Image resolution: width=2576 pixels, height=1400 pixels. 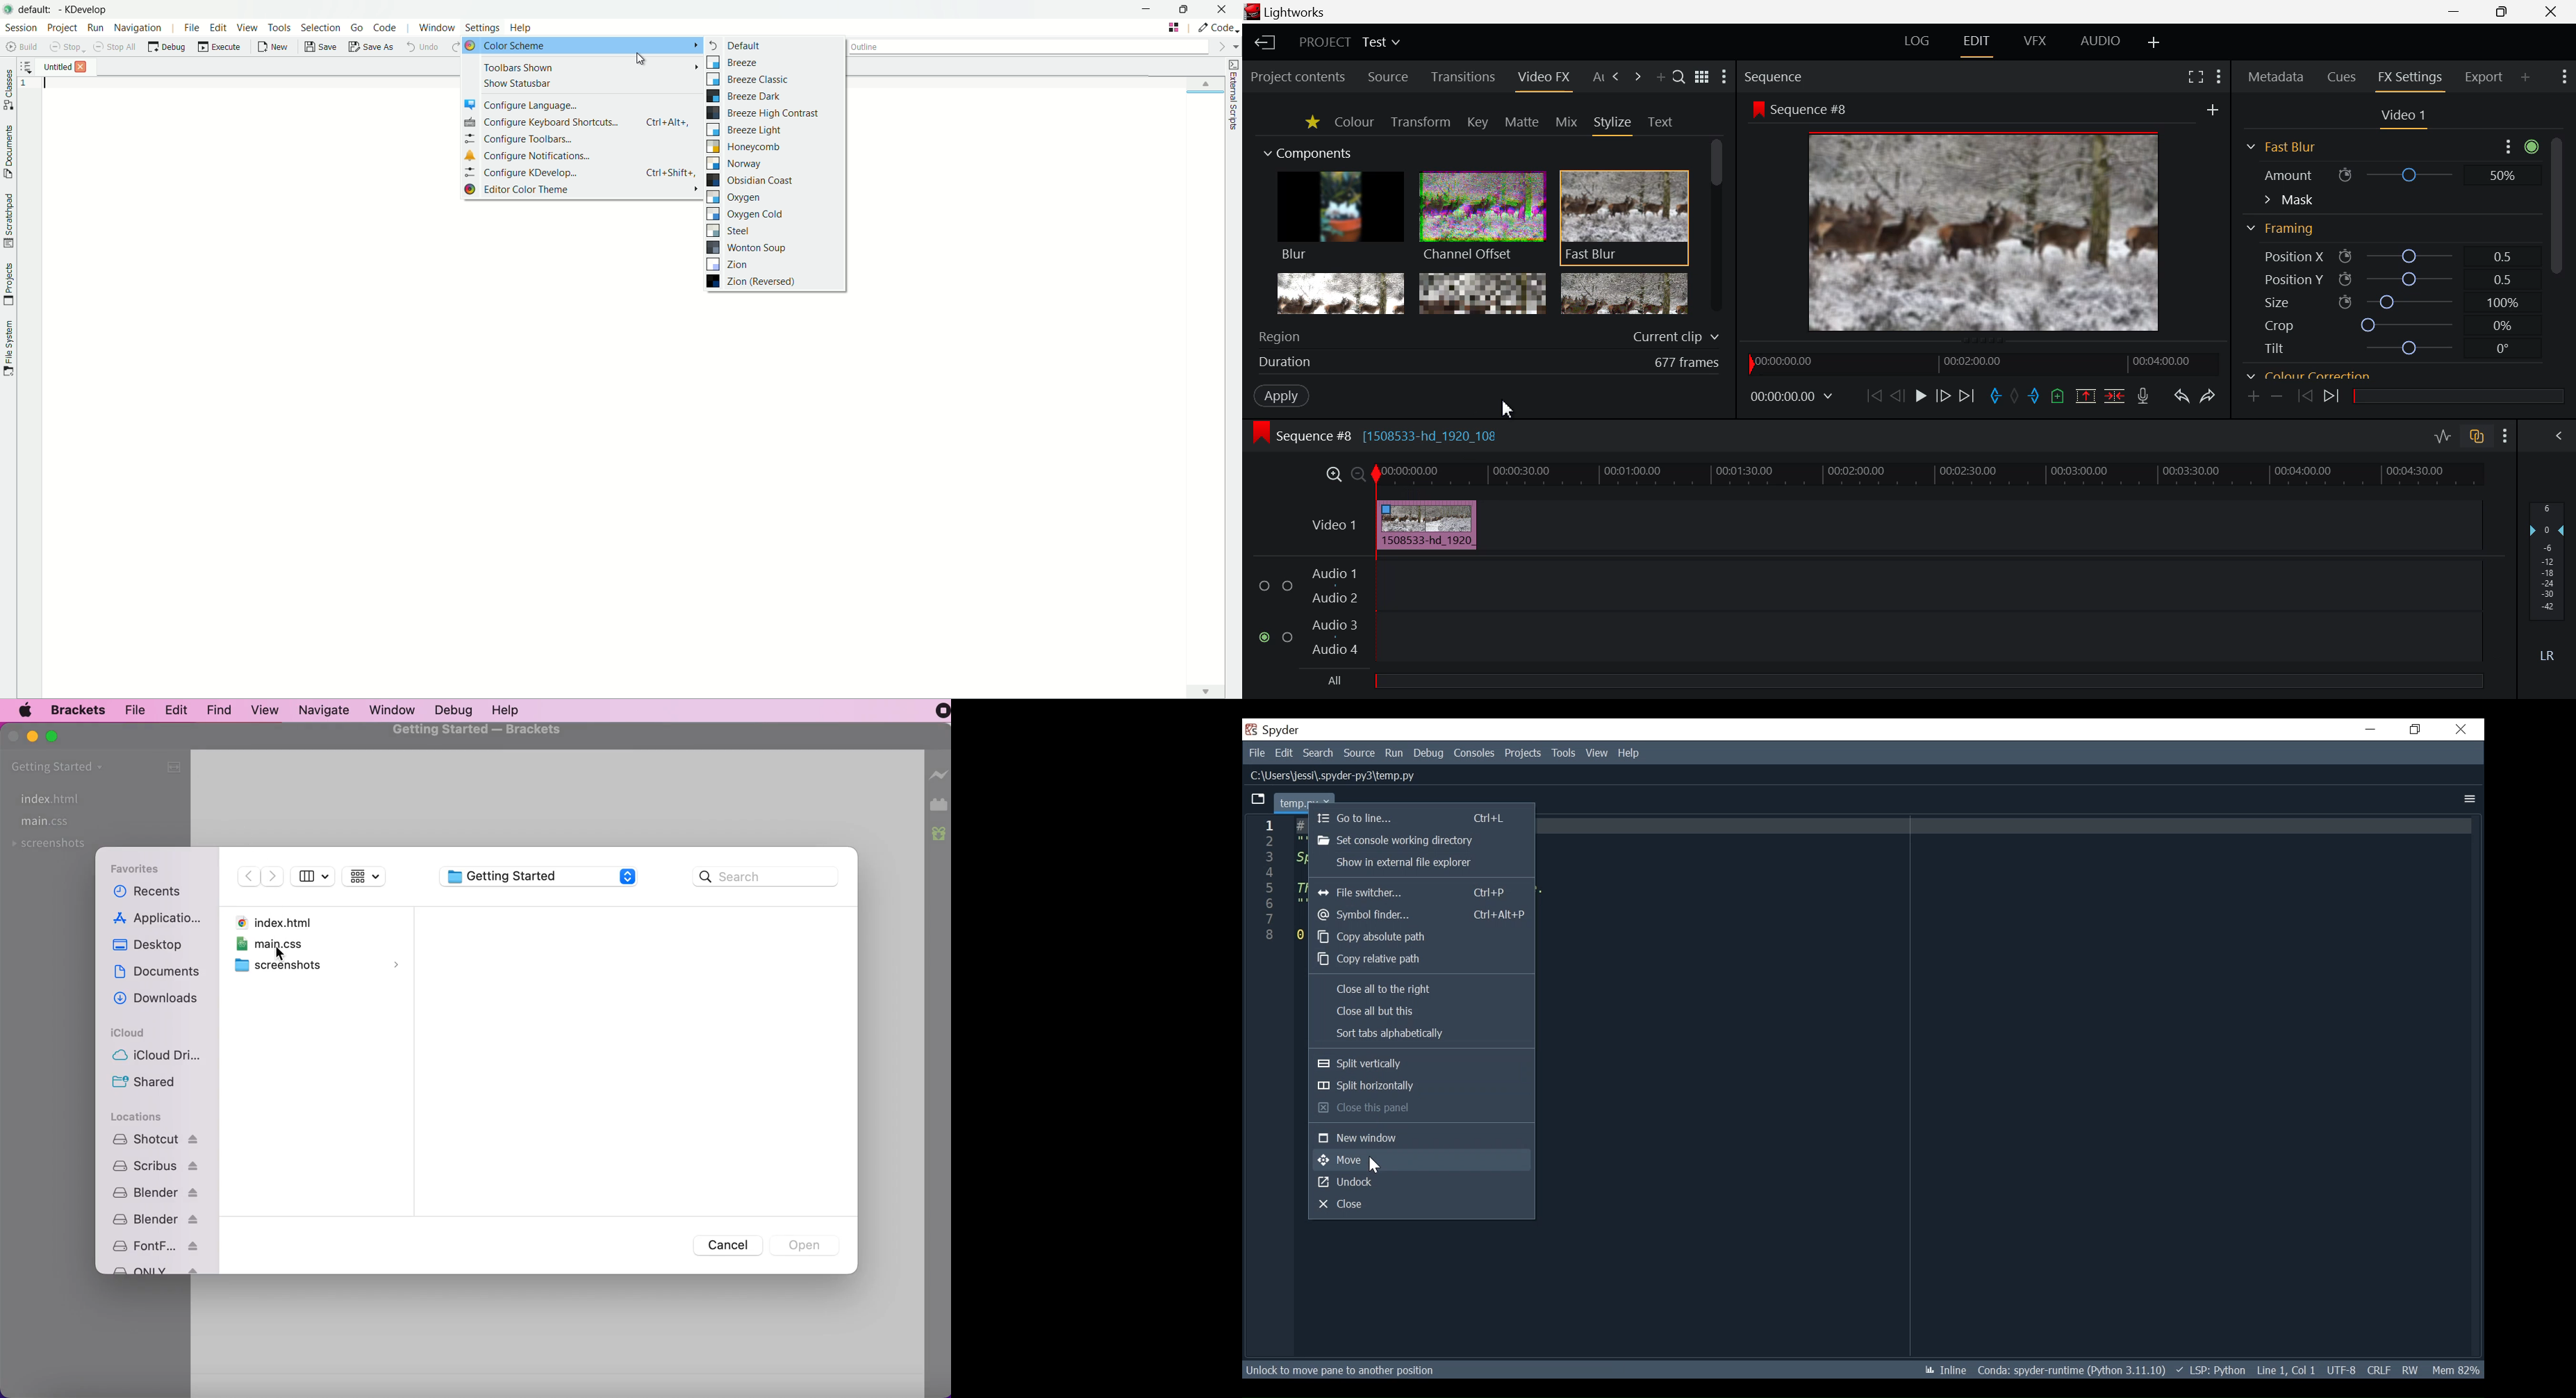 What do you see at coordinates (1873, 397) in the screenshot?
I see `To the Start` at bounding box center [1873, 397].